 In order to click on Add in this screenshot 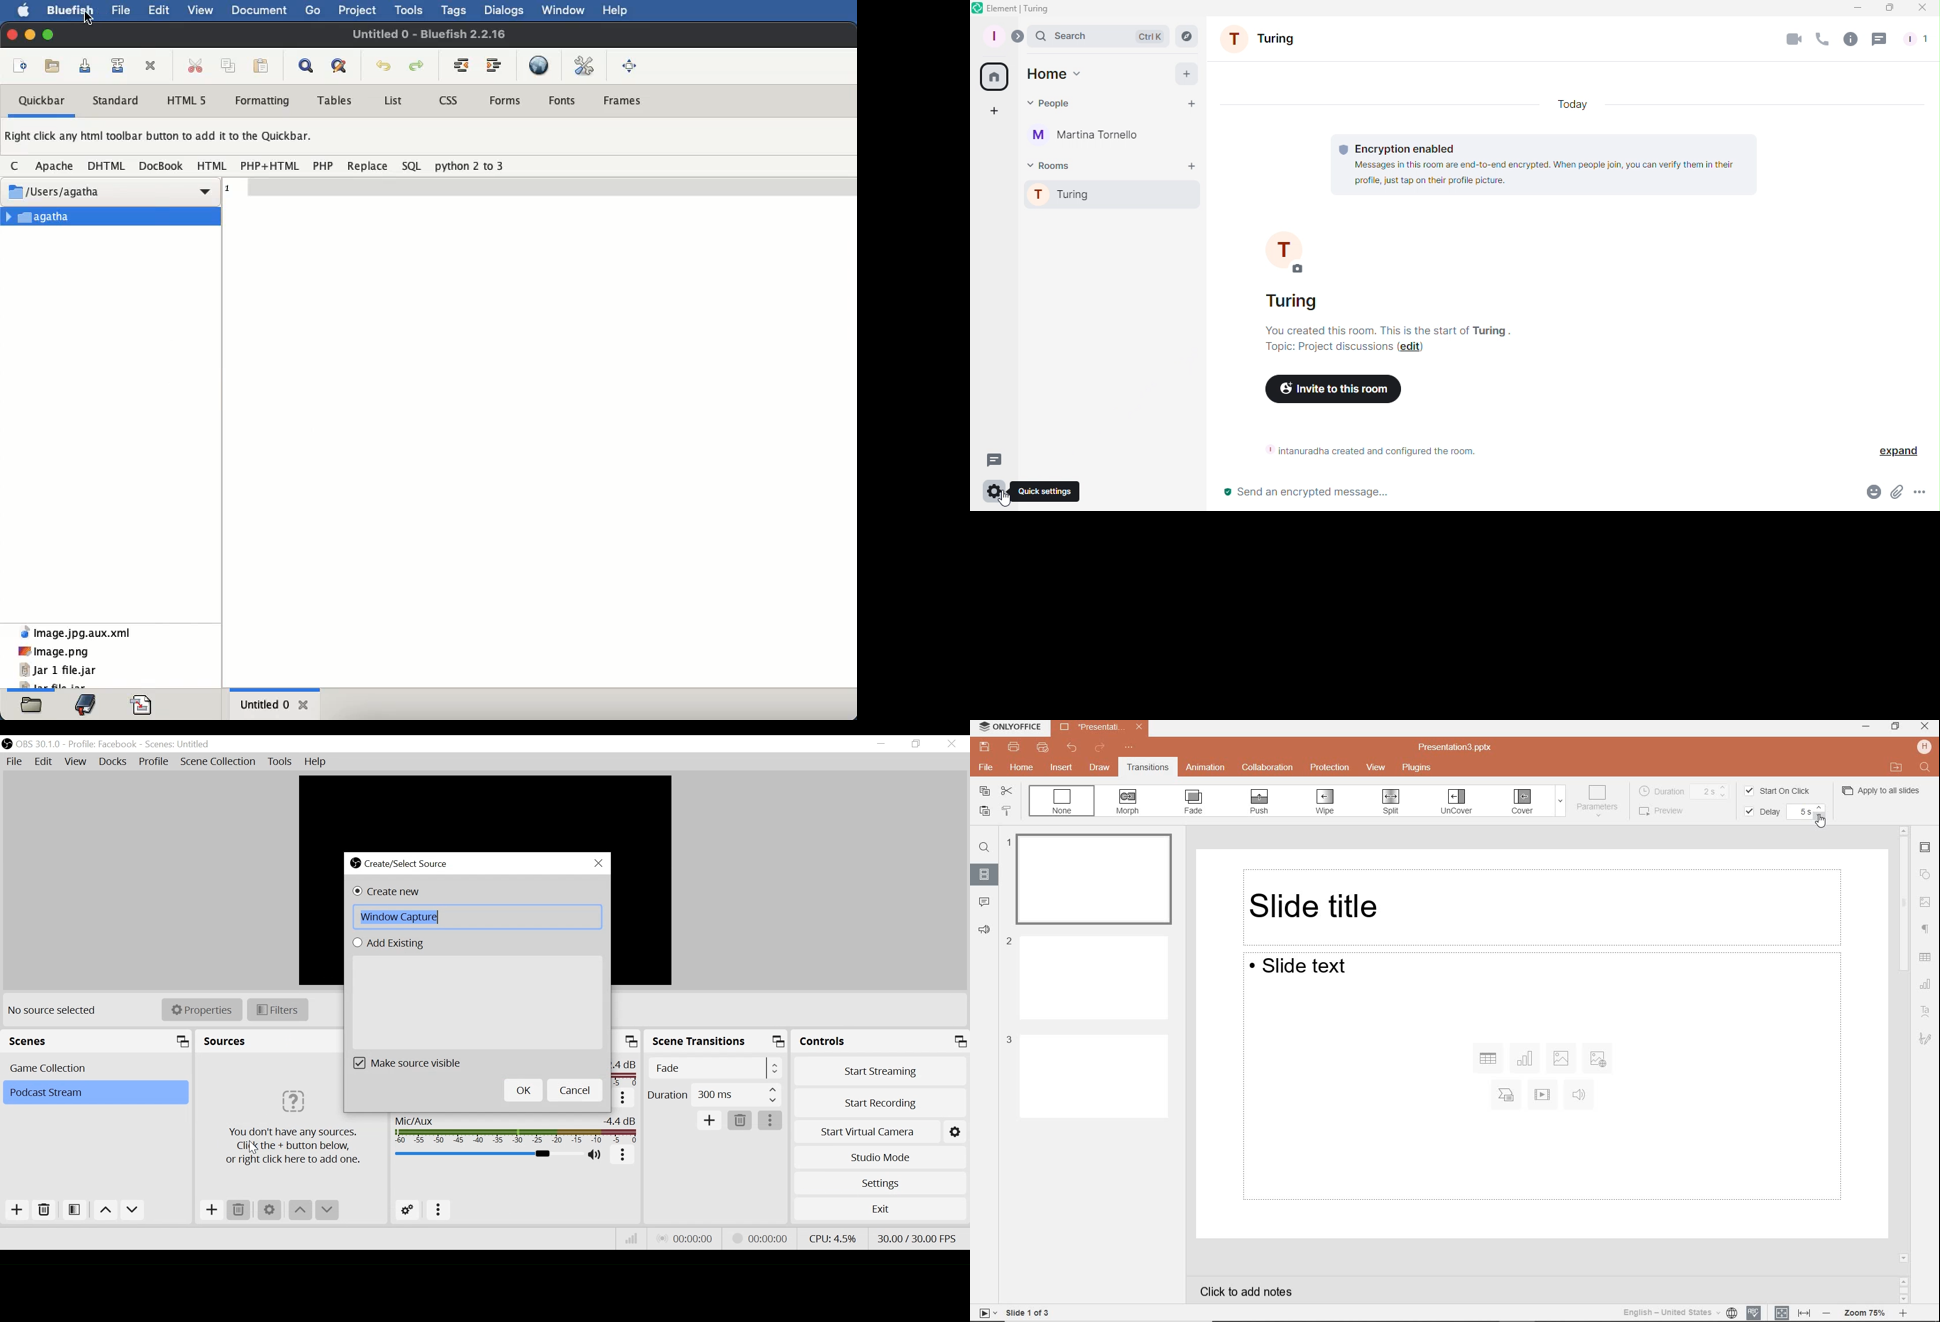, I will do `click(710, 1120)`.